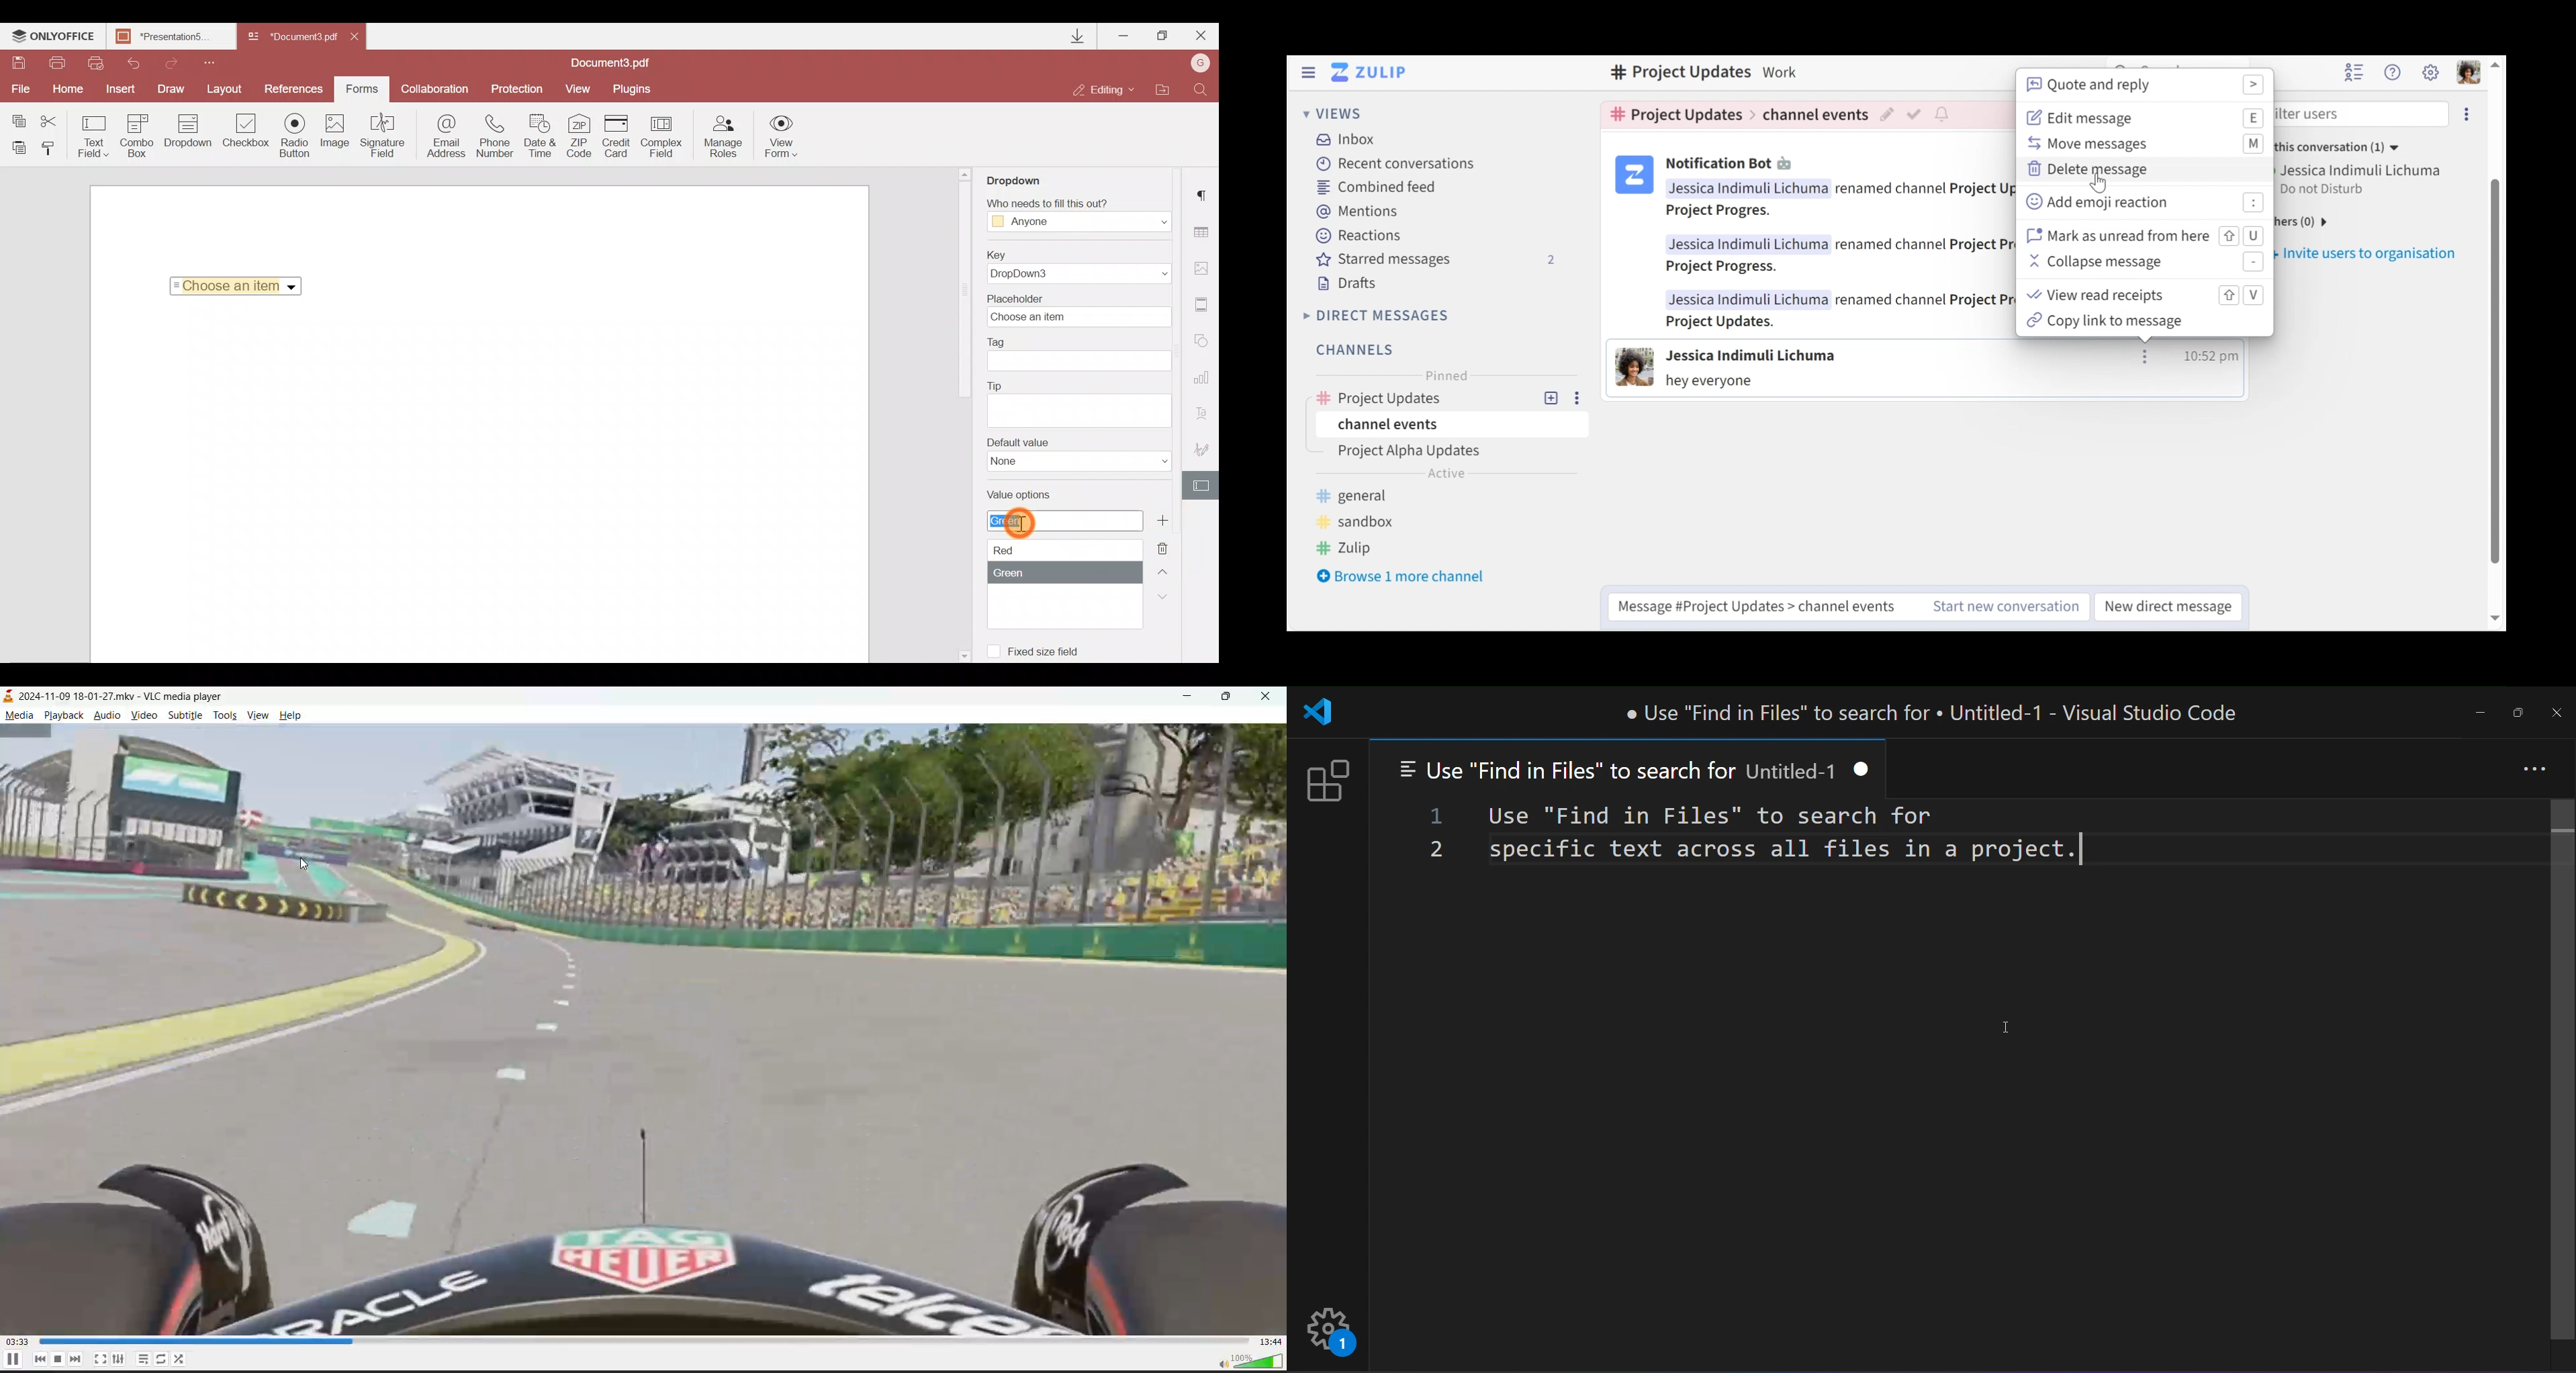  I want to click on Invite user to organisation, so click(2466, 116).